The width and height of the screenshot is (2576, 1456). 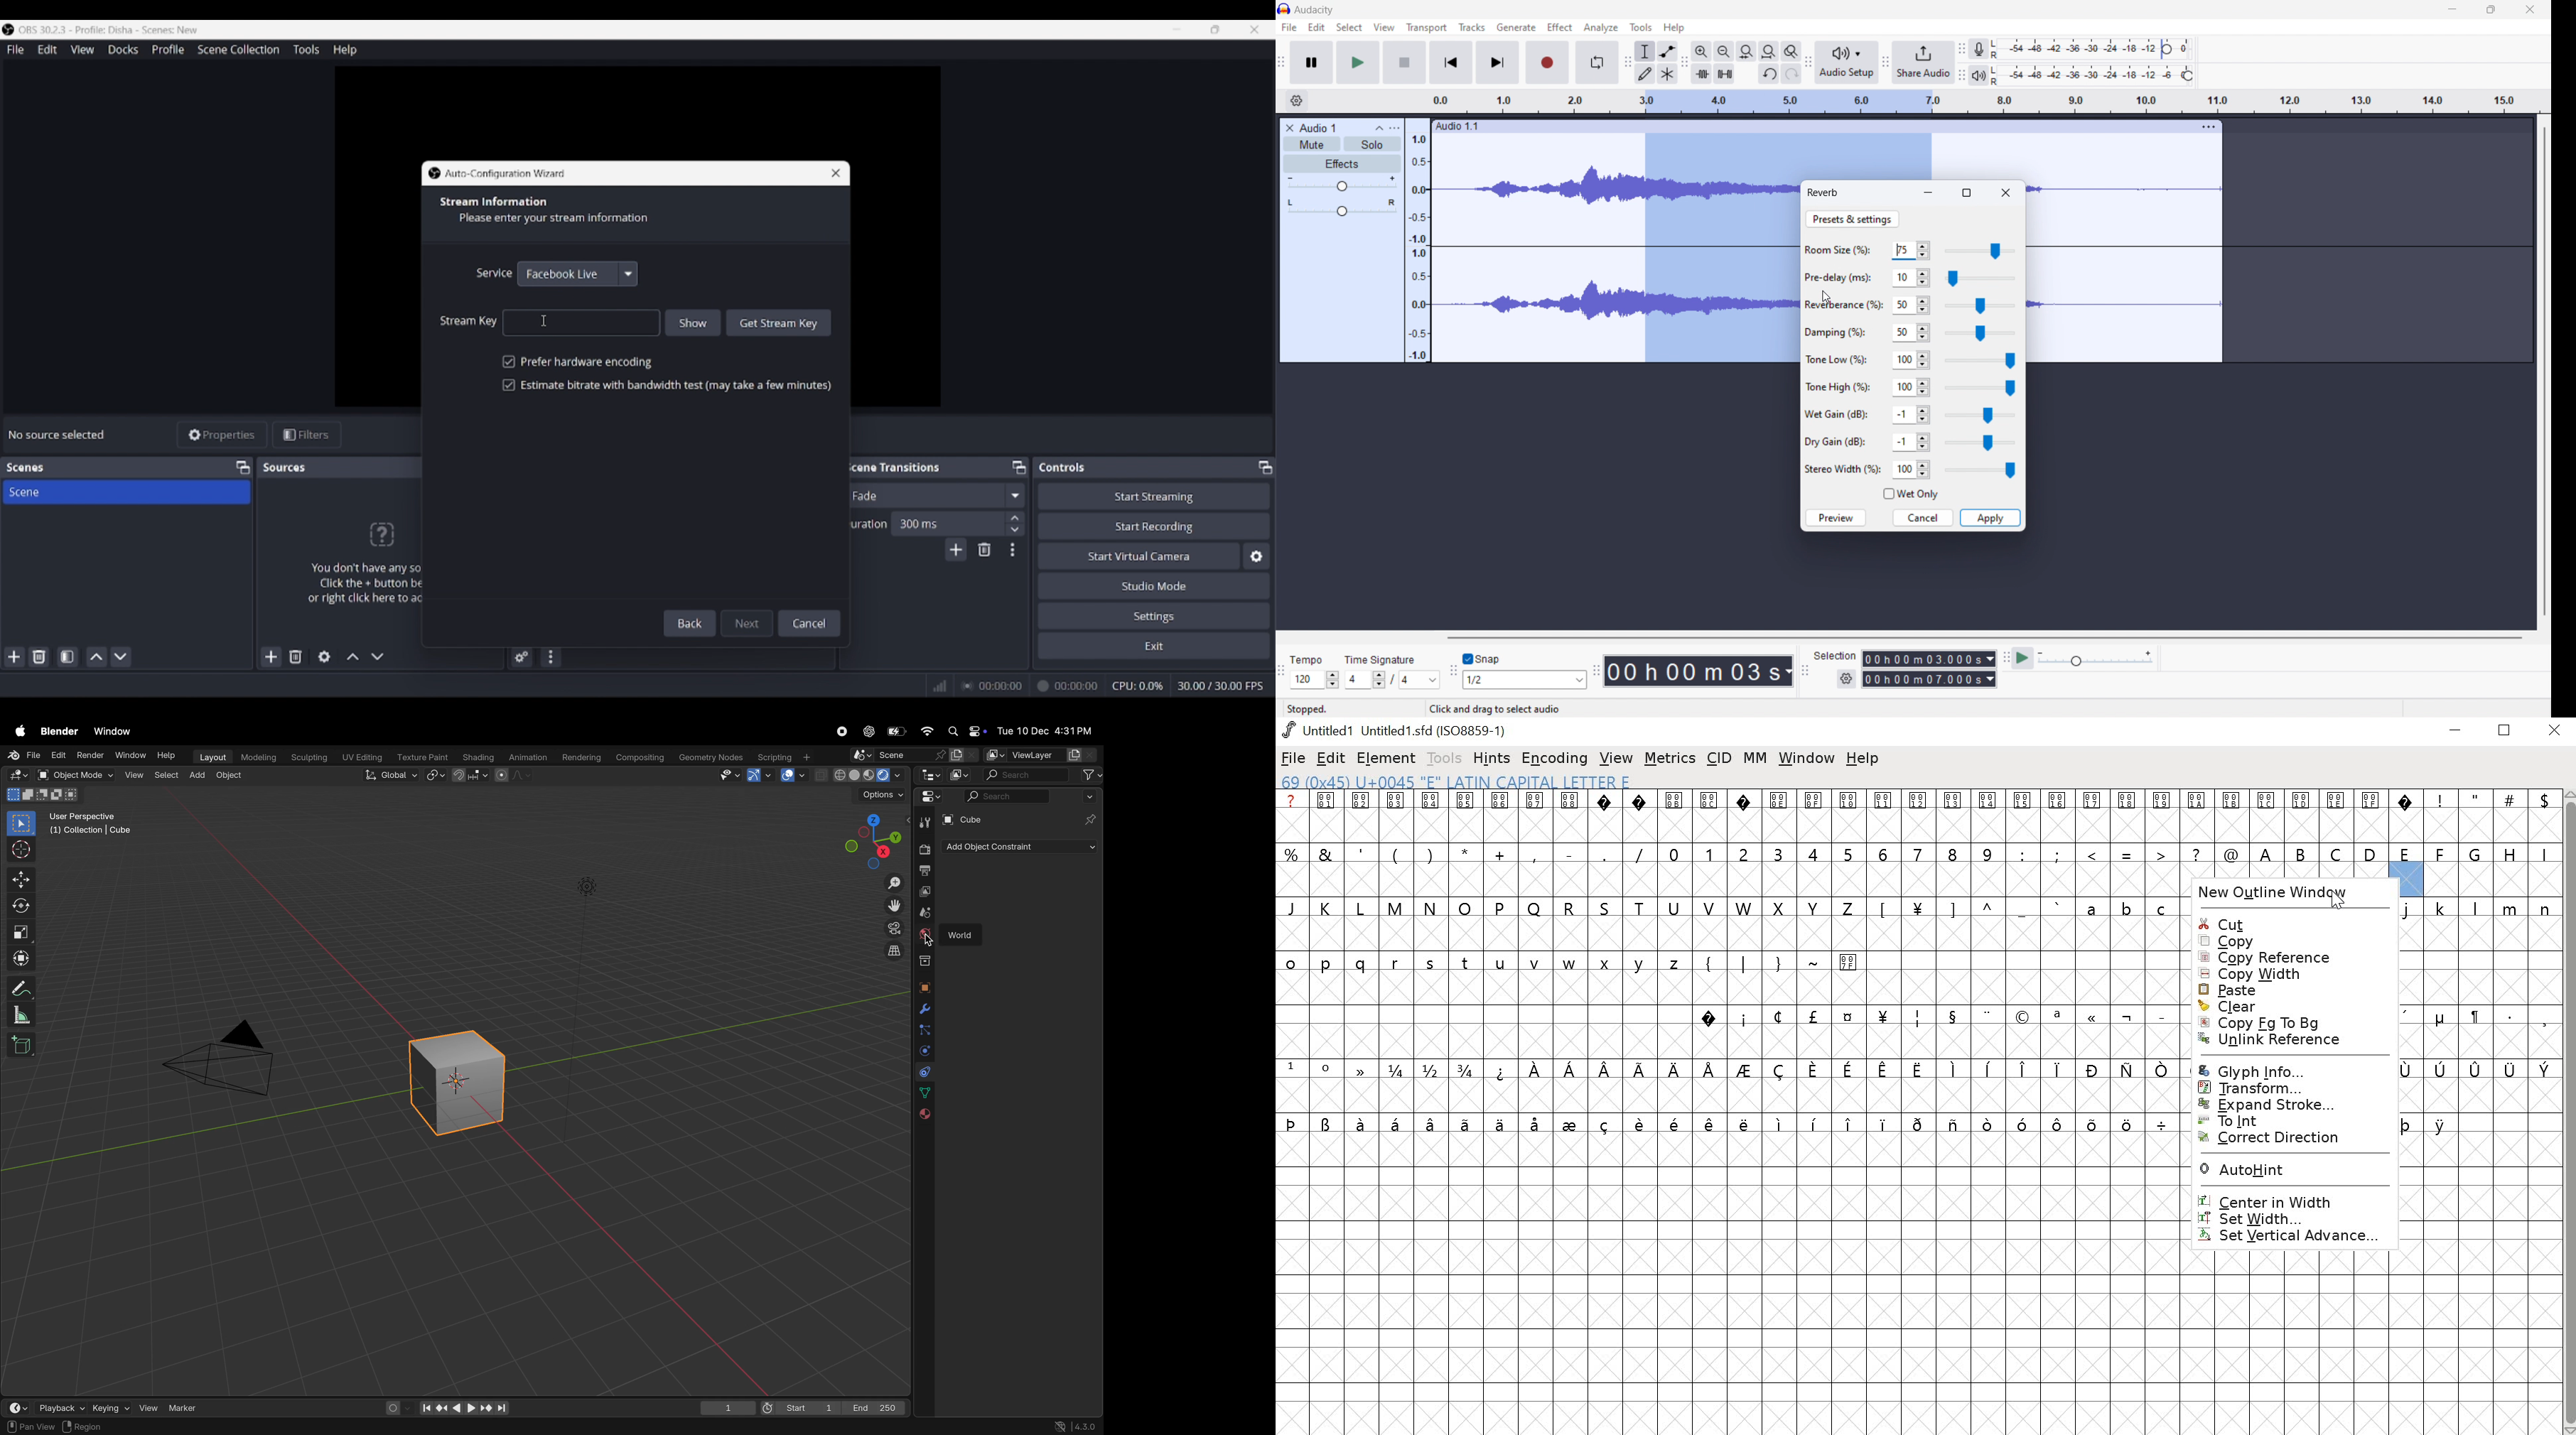 What do you see at coordinates (494, 272) in the screenshot?
I see `Indicates service options` at bounding box center [494, 272].